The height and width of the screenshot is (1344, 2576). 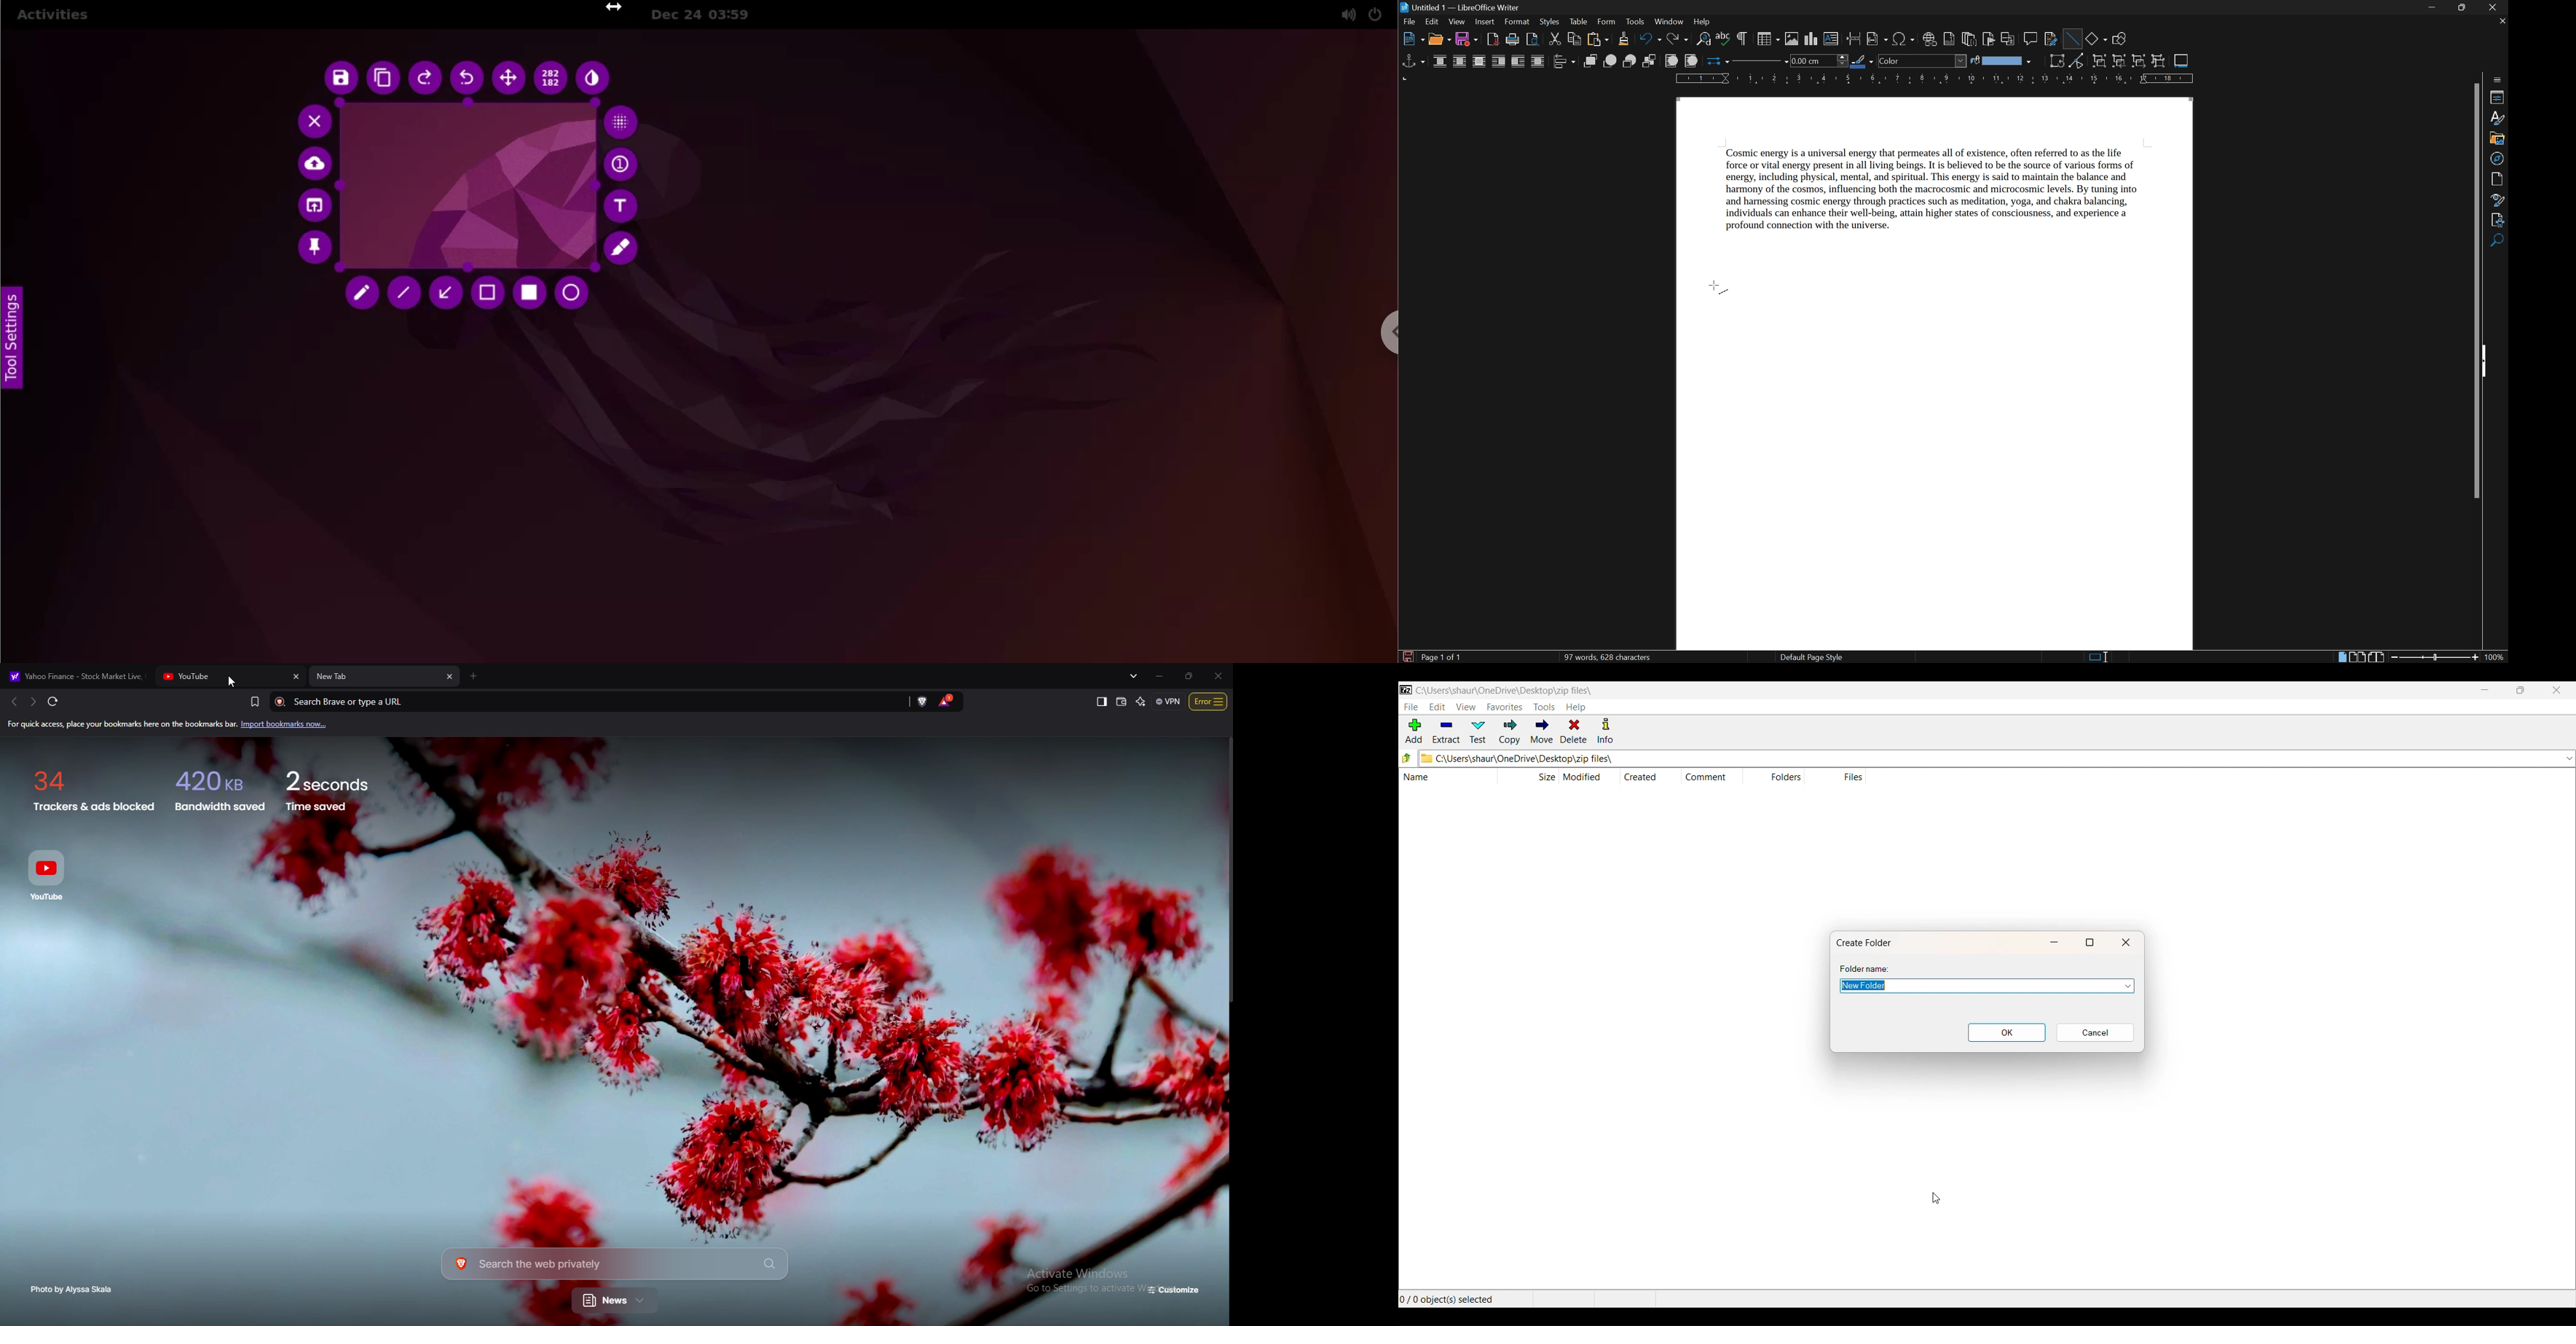 What do you see at coordinates (2072, 37) in the screenshot?
I see `insert line` at bounding box center [2072, 37].